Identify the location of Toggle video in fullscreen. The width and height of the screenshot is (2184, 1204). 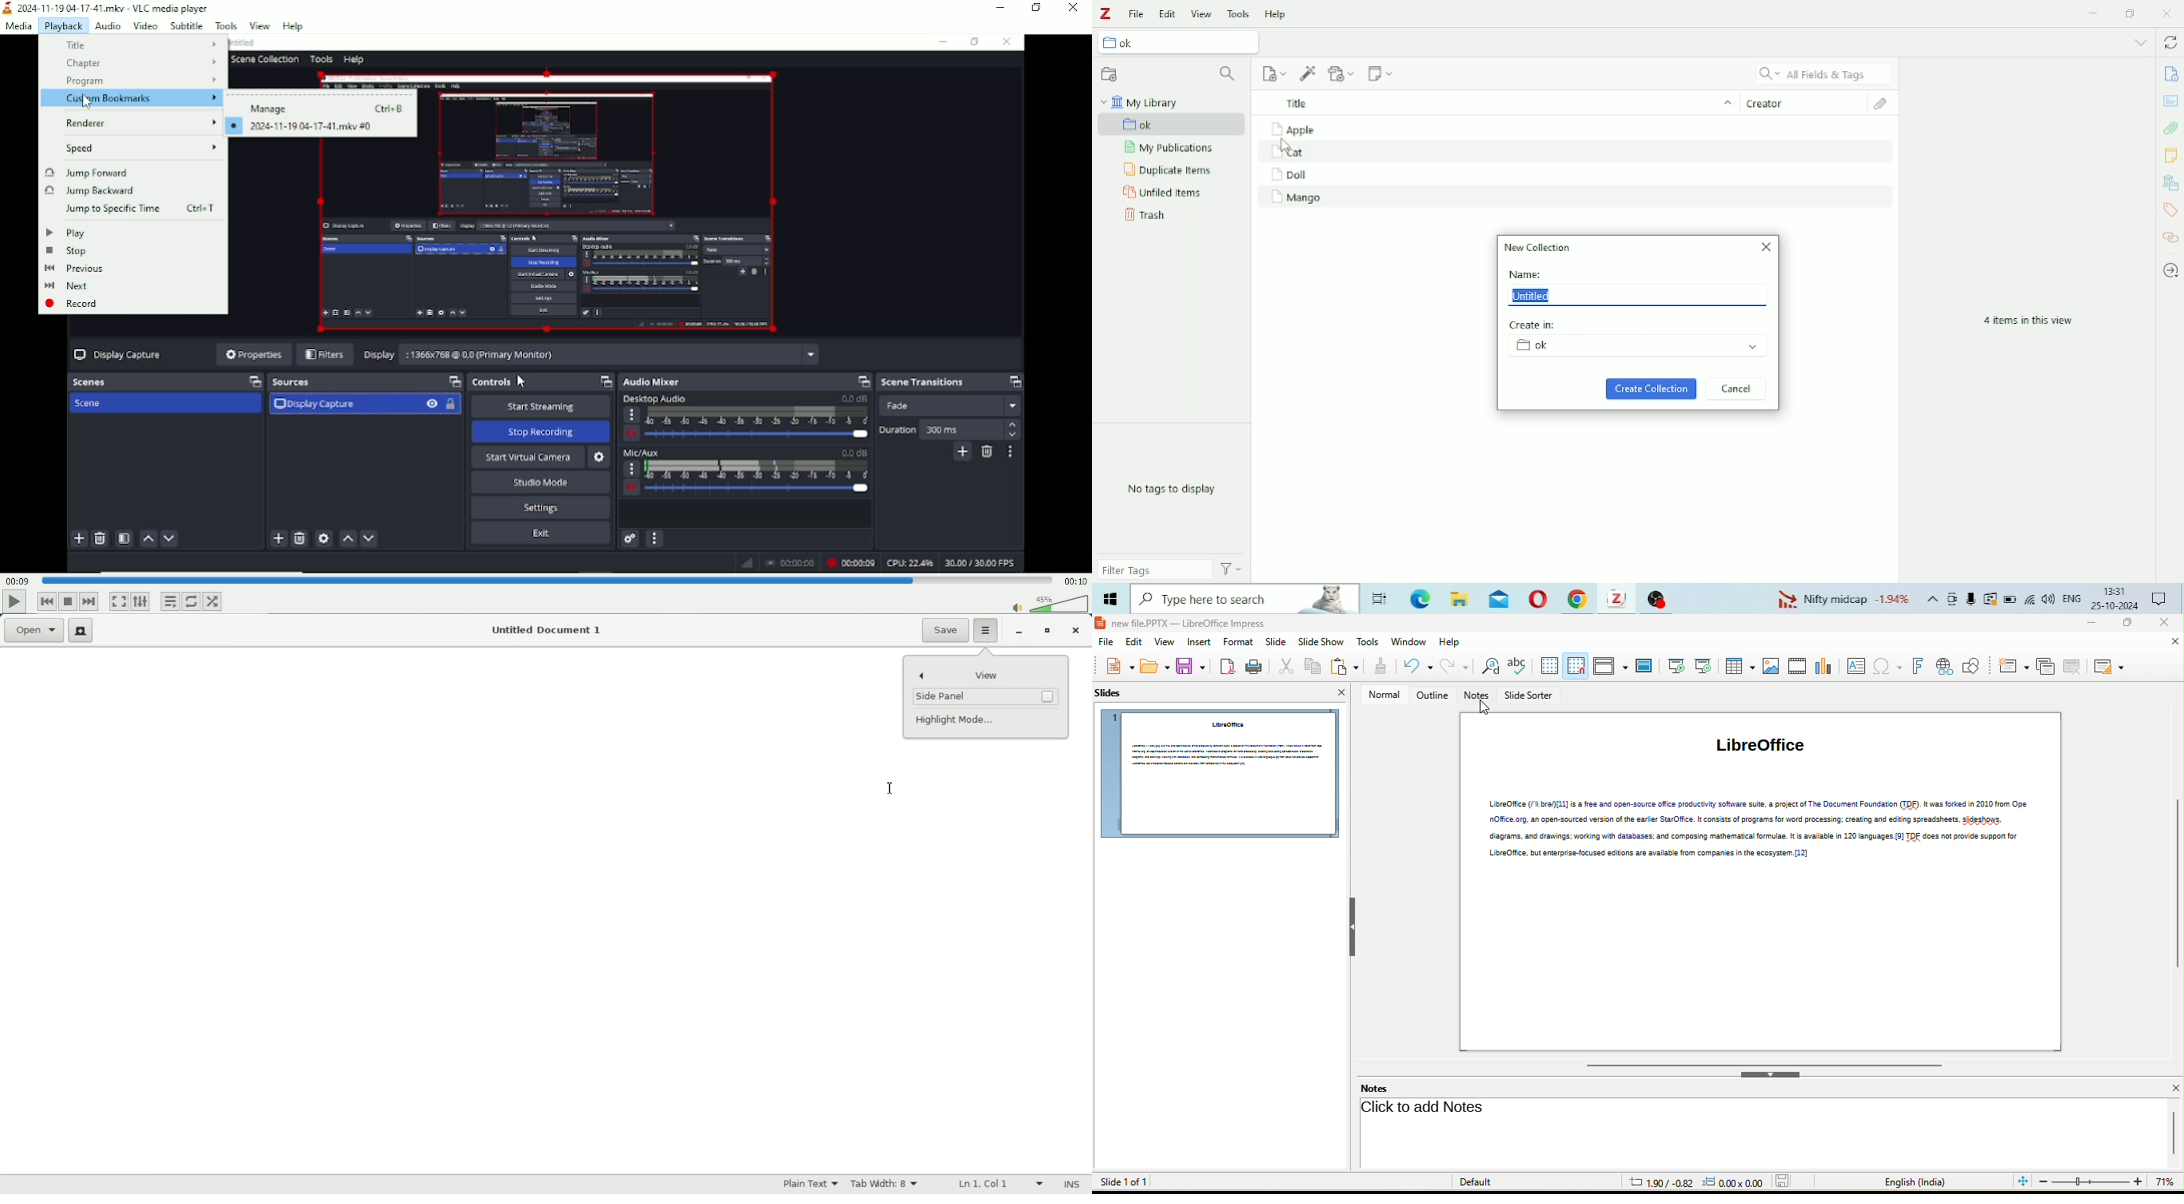
(118, 601).